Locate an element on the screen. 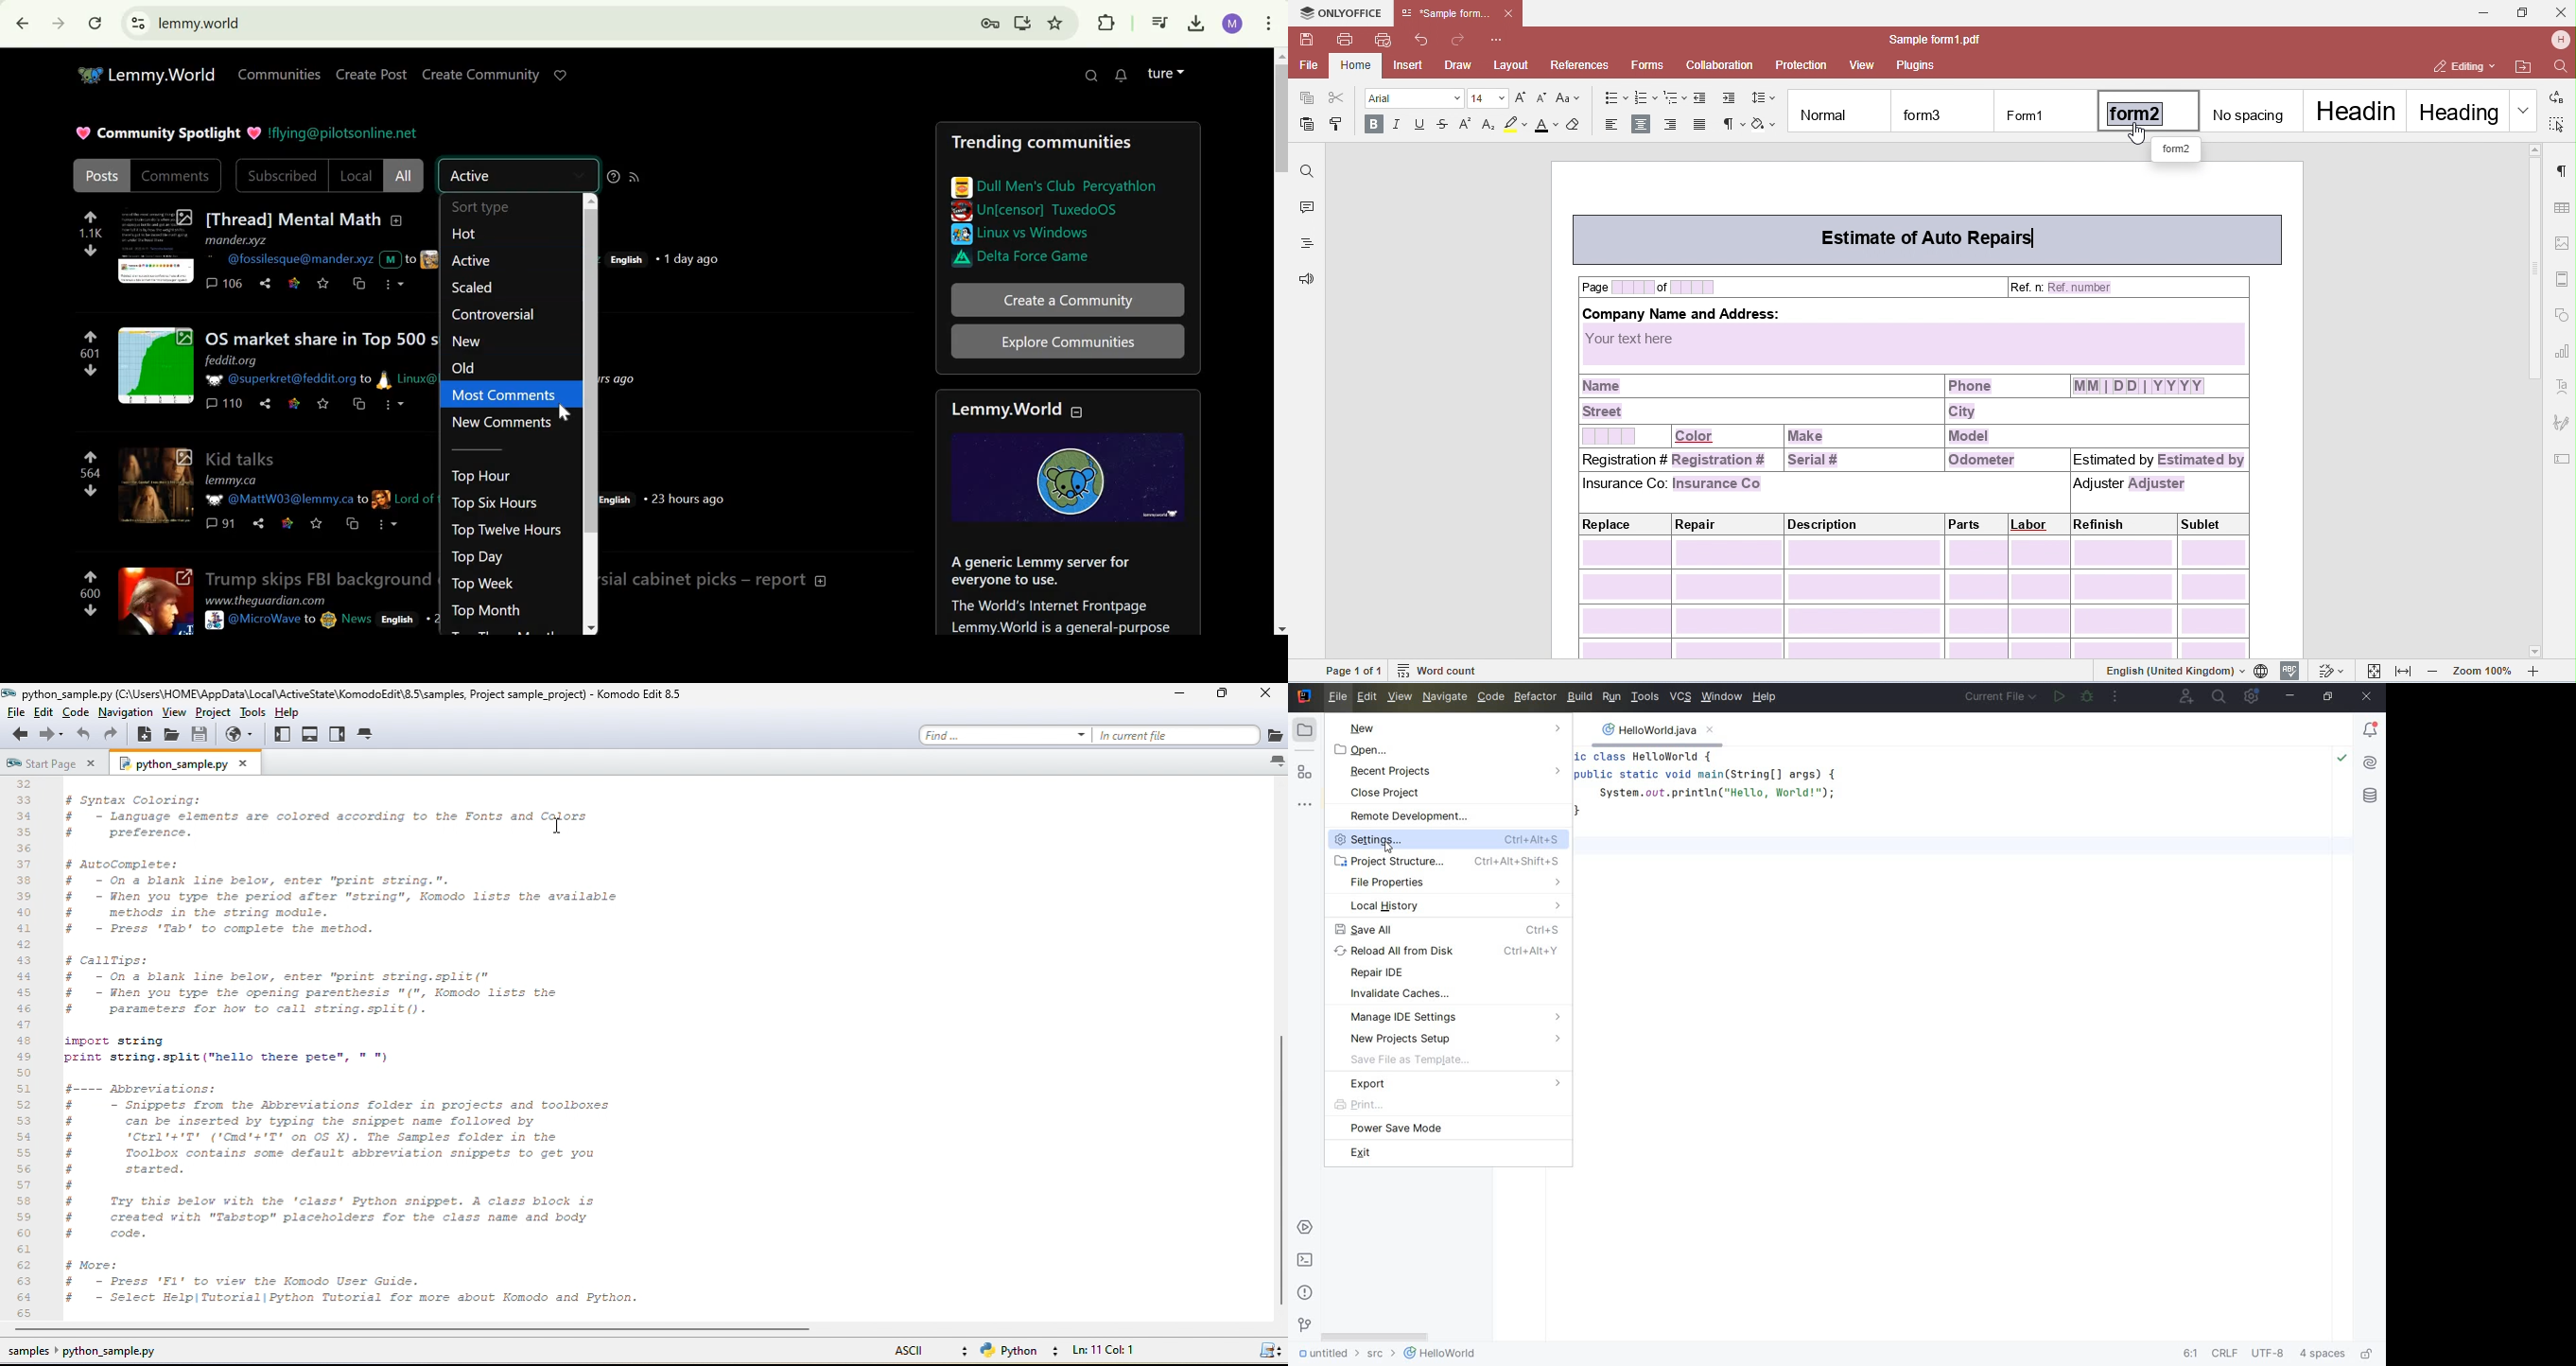  Reload this page is located at coordinates (95, 22).